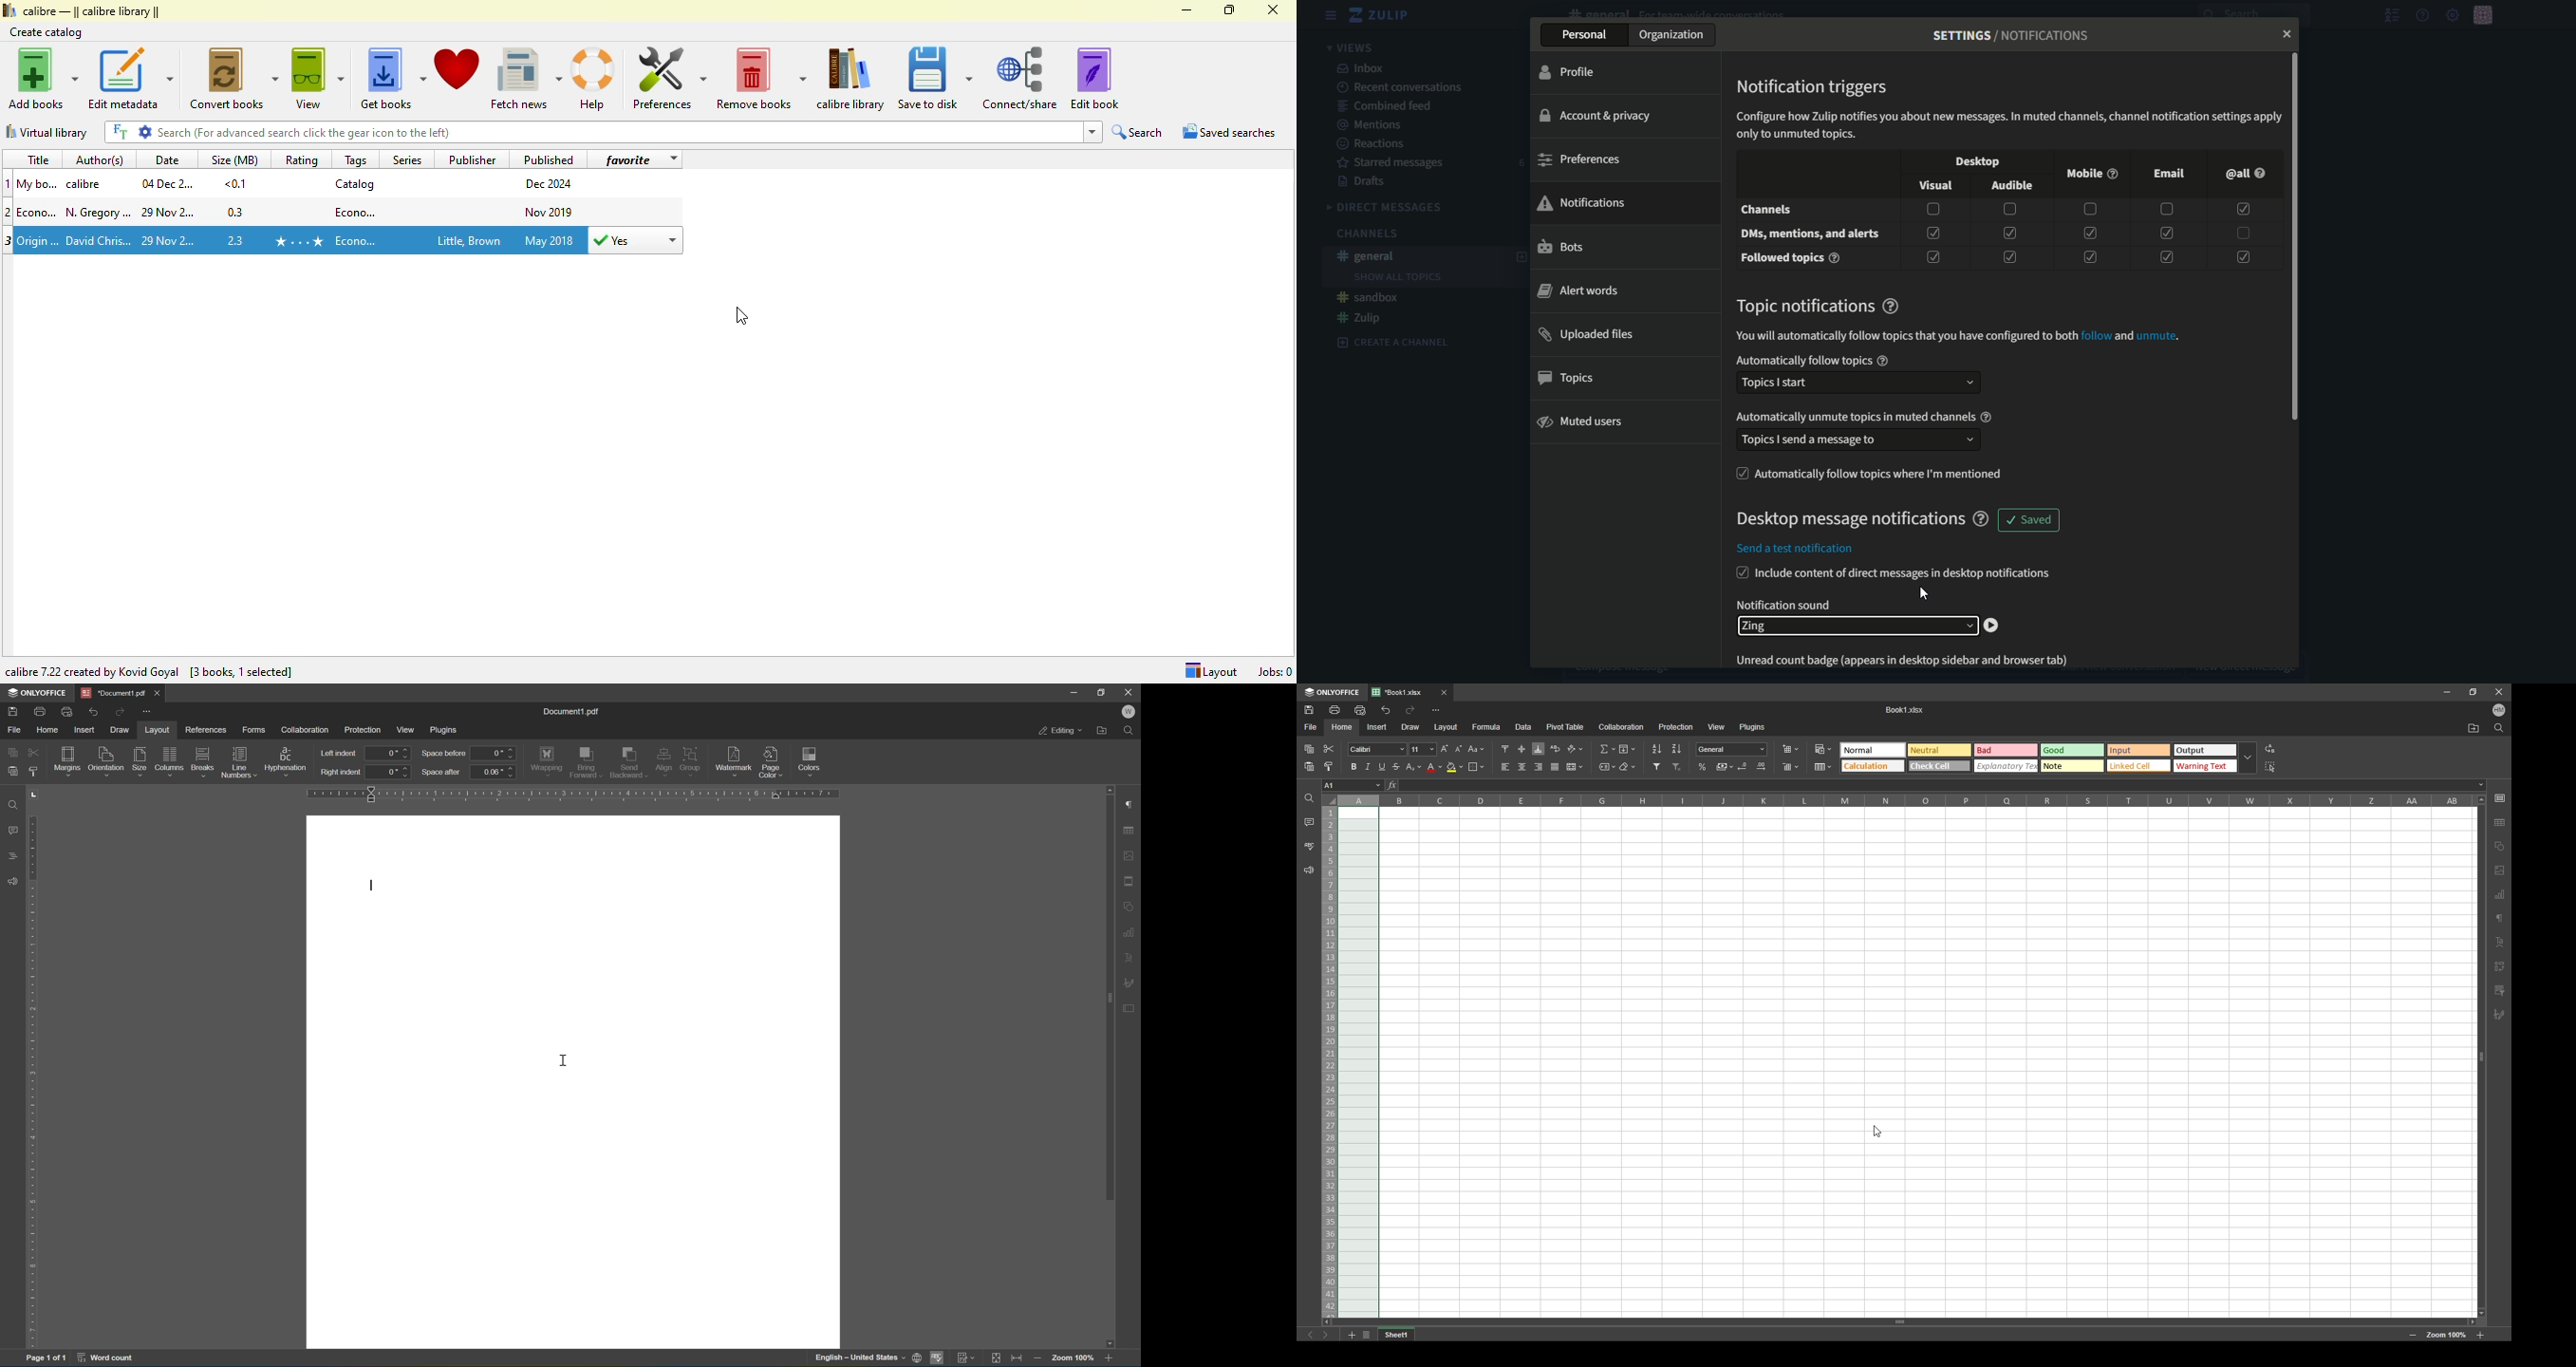 This screenshot has height=1372, width=2576. What do you see at coordinates (2298, 237) in the screenshot?
I see `scrollbar` at bounding box center [2298, 237].